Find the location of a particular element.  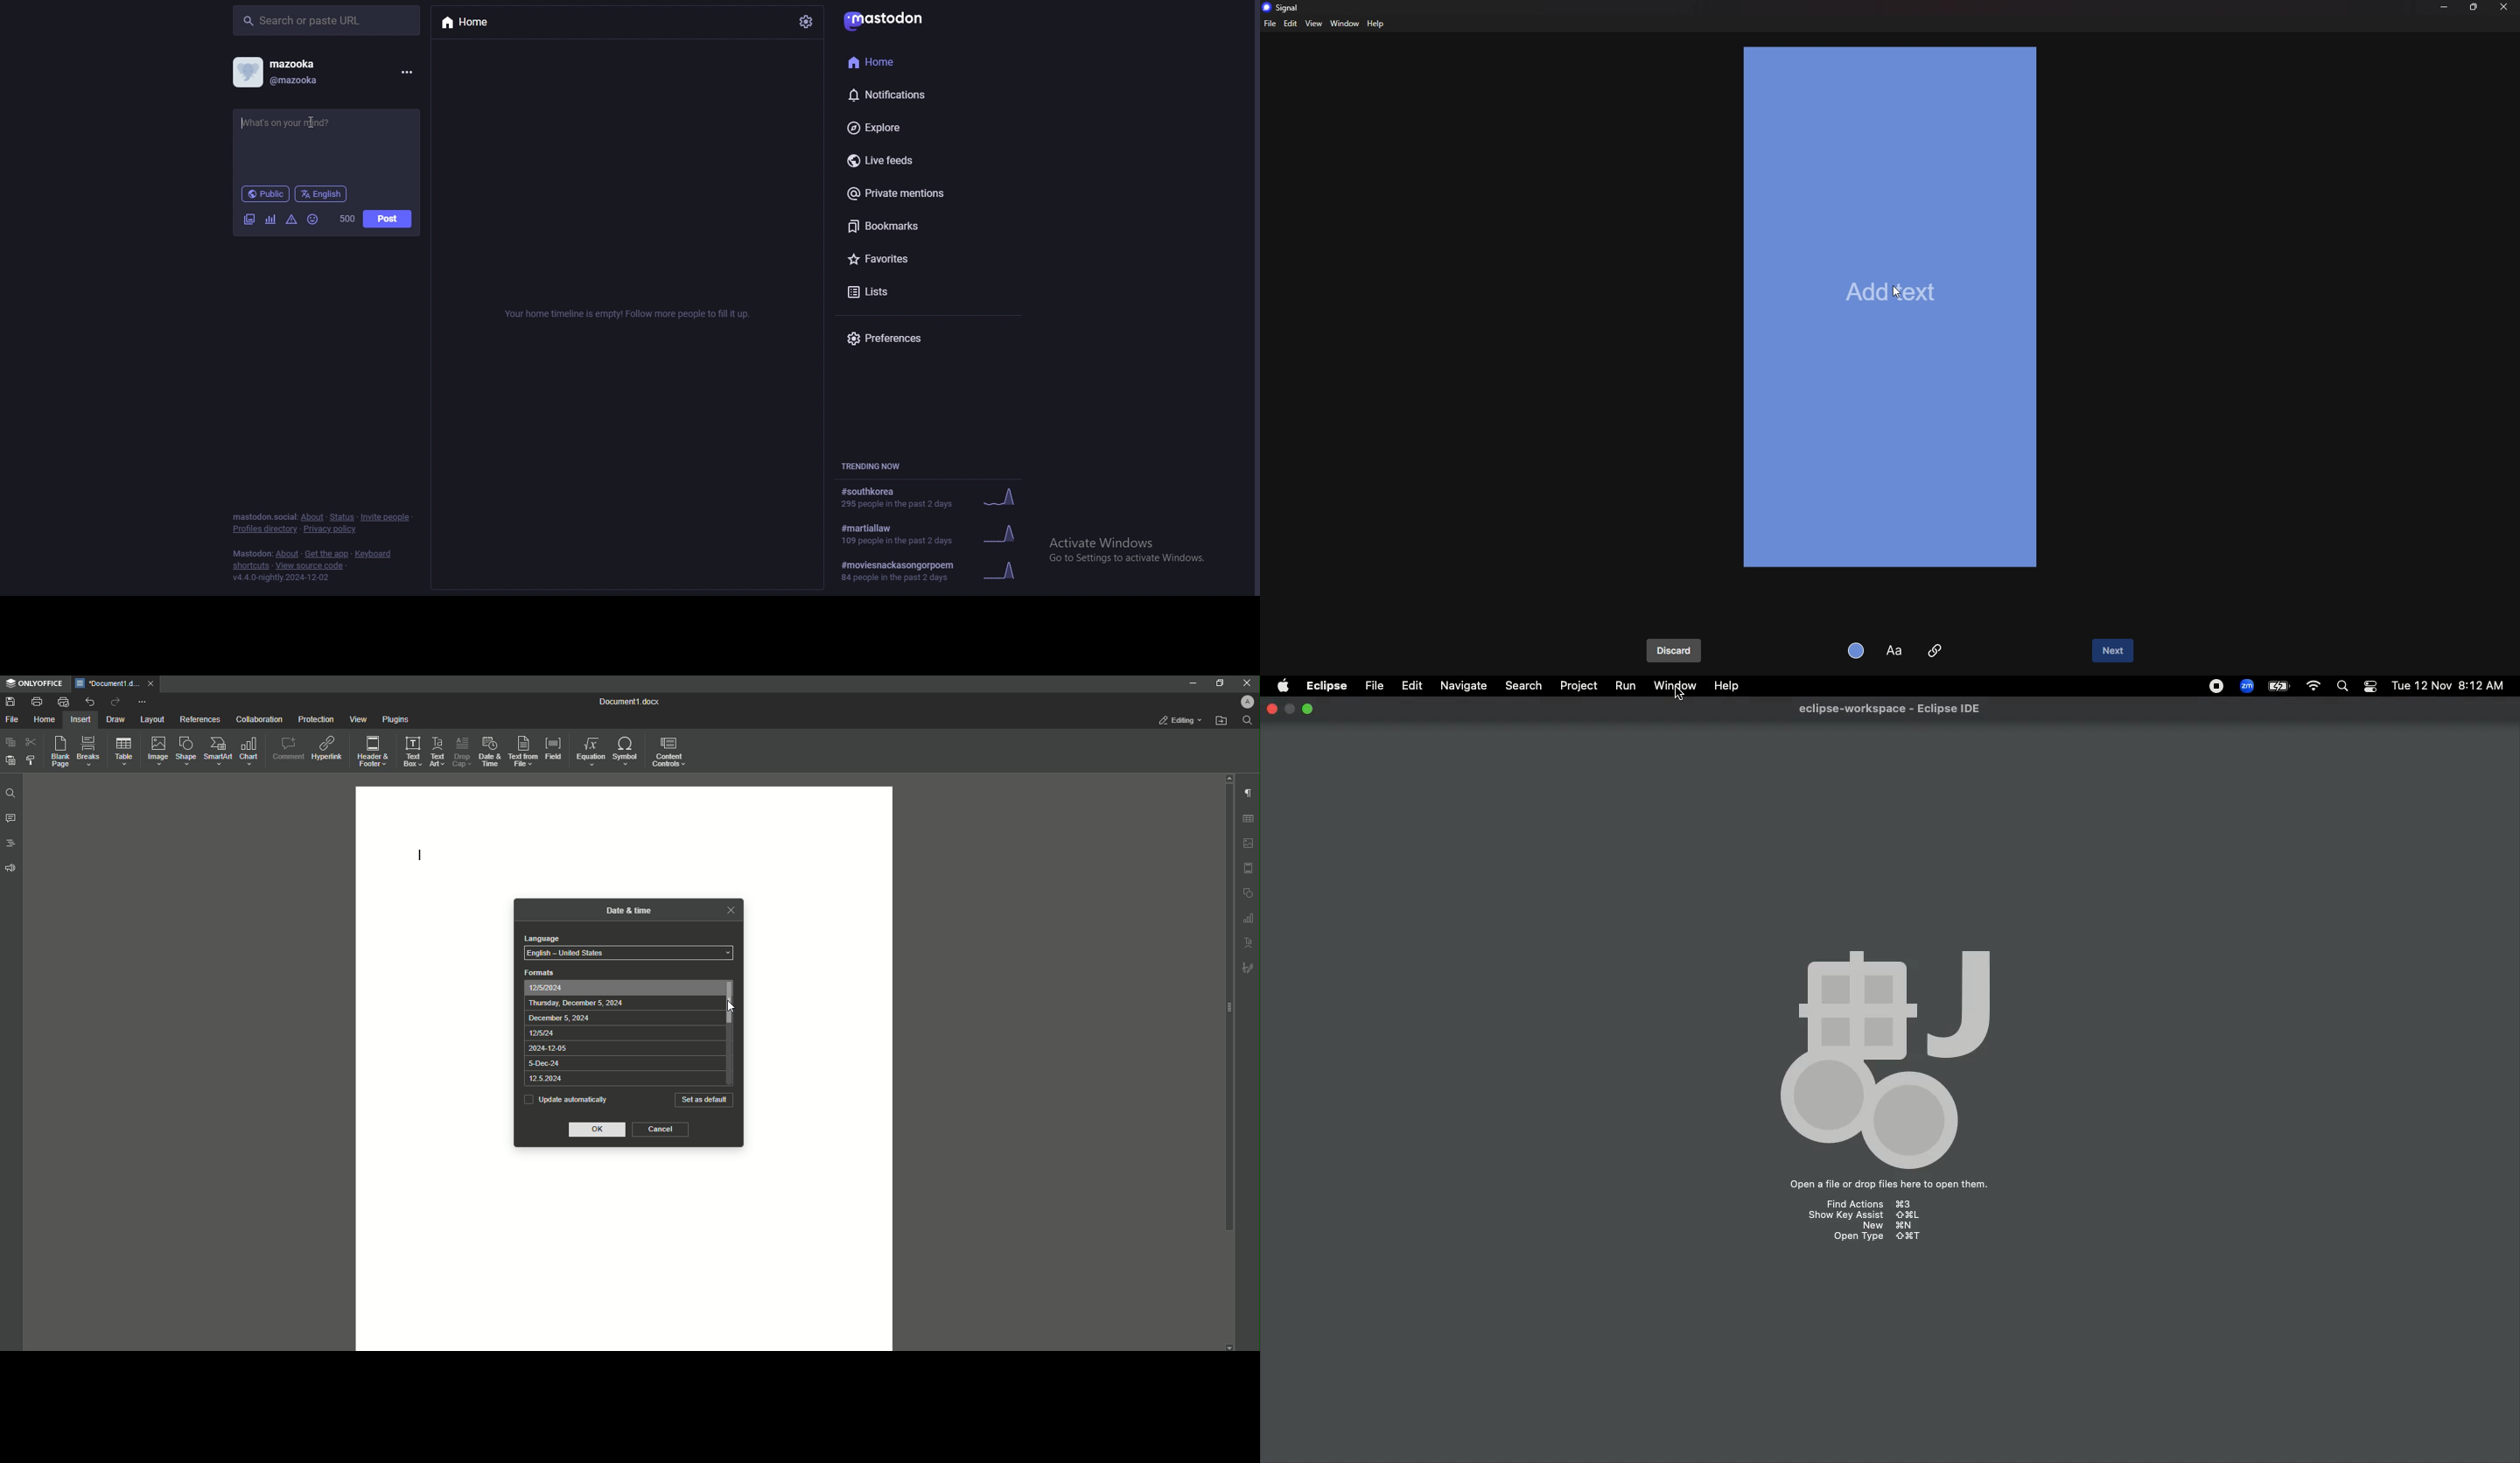

Save is located at coordinates (10, 701).